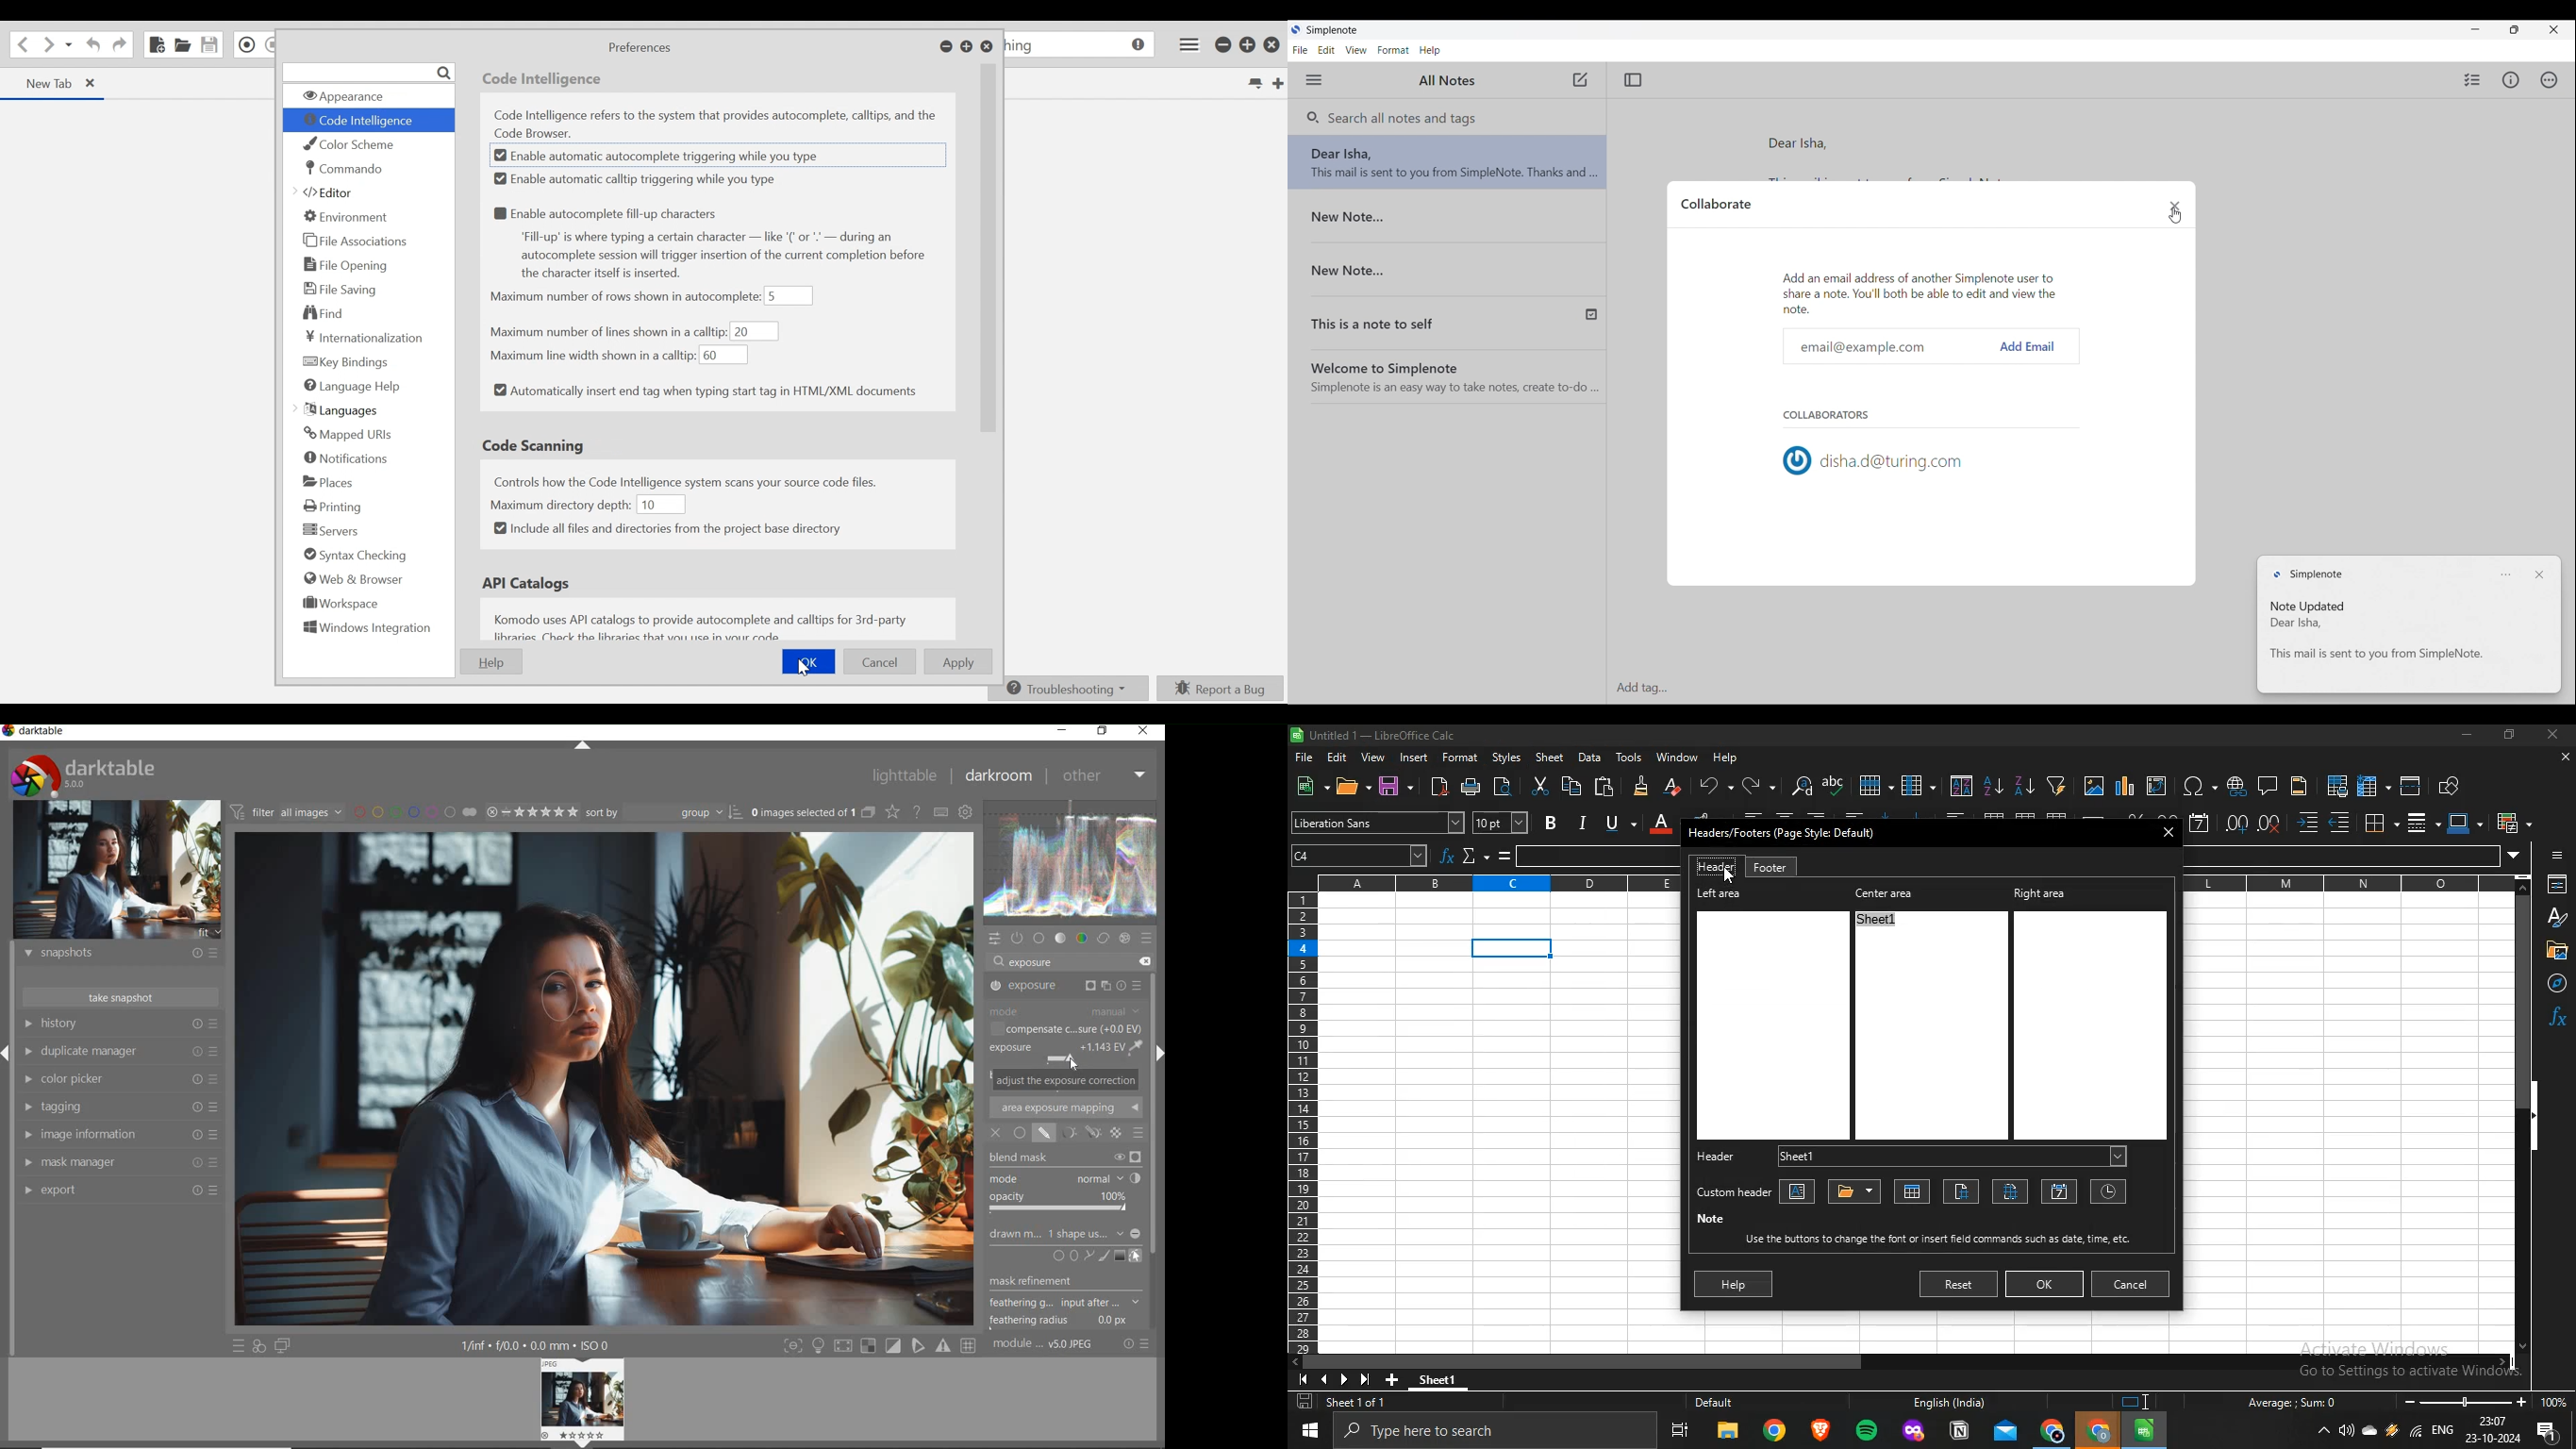 The image size is (2576, 1456). I want to click on clear direct formatting, so click(1673, 786).